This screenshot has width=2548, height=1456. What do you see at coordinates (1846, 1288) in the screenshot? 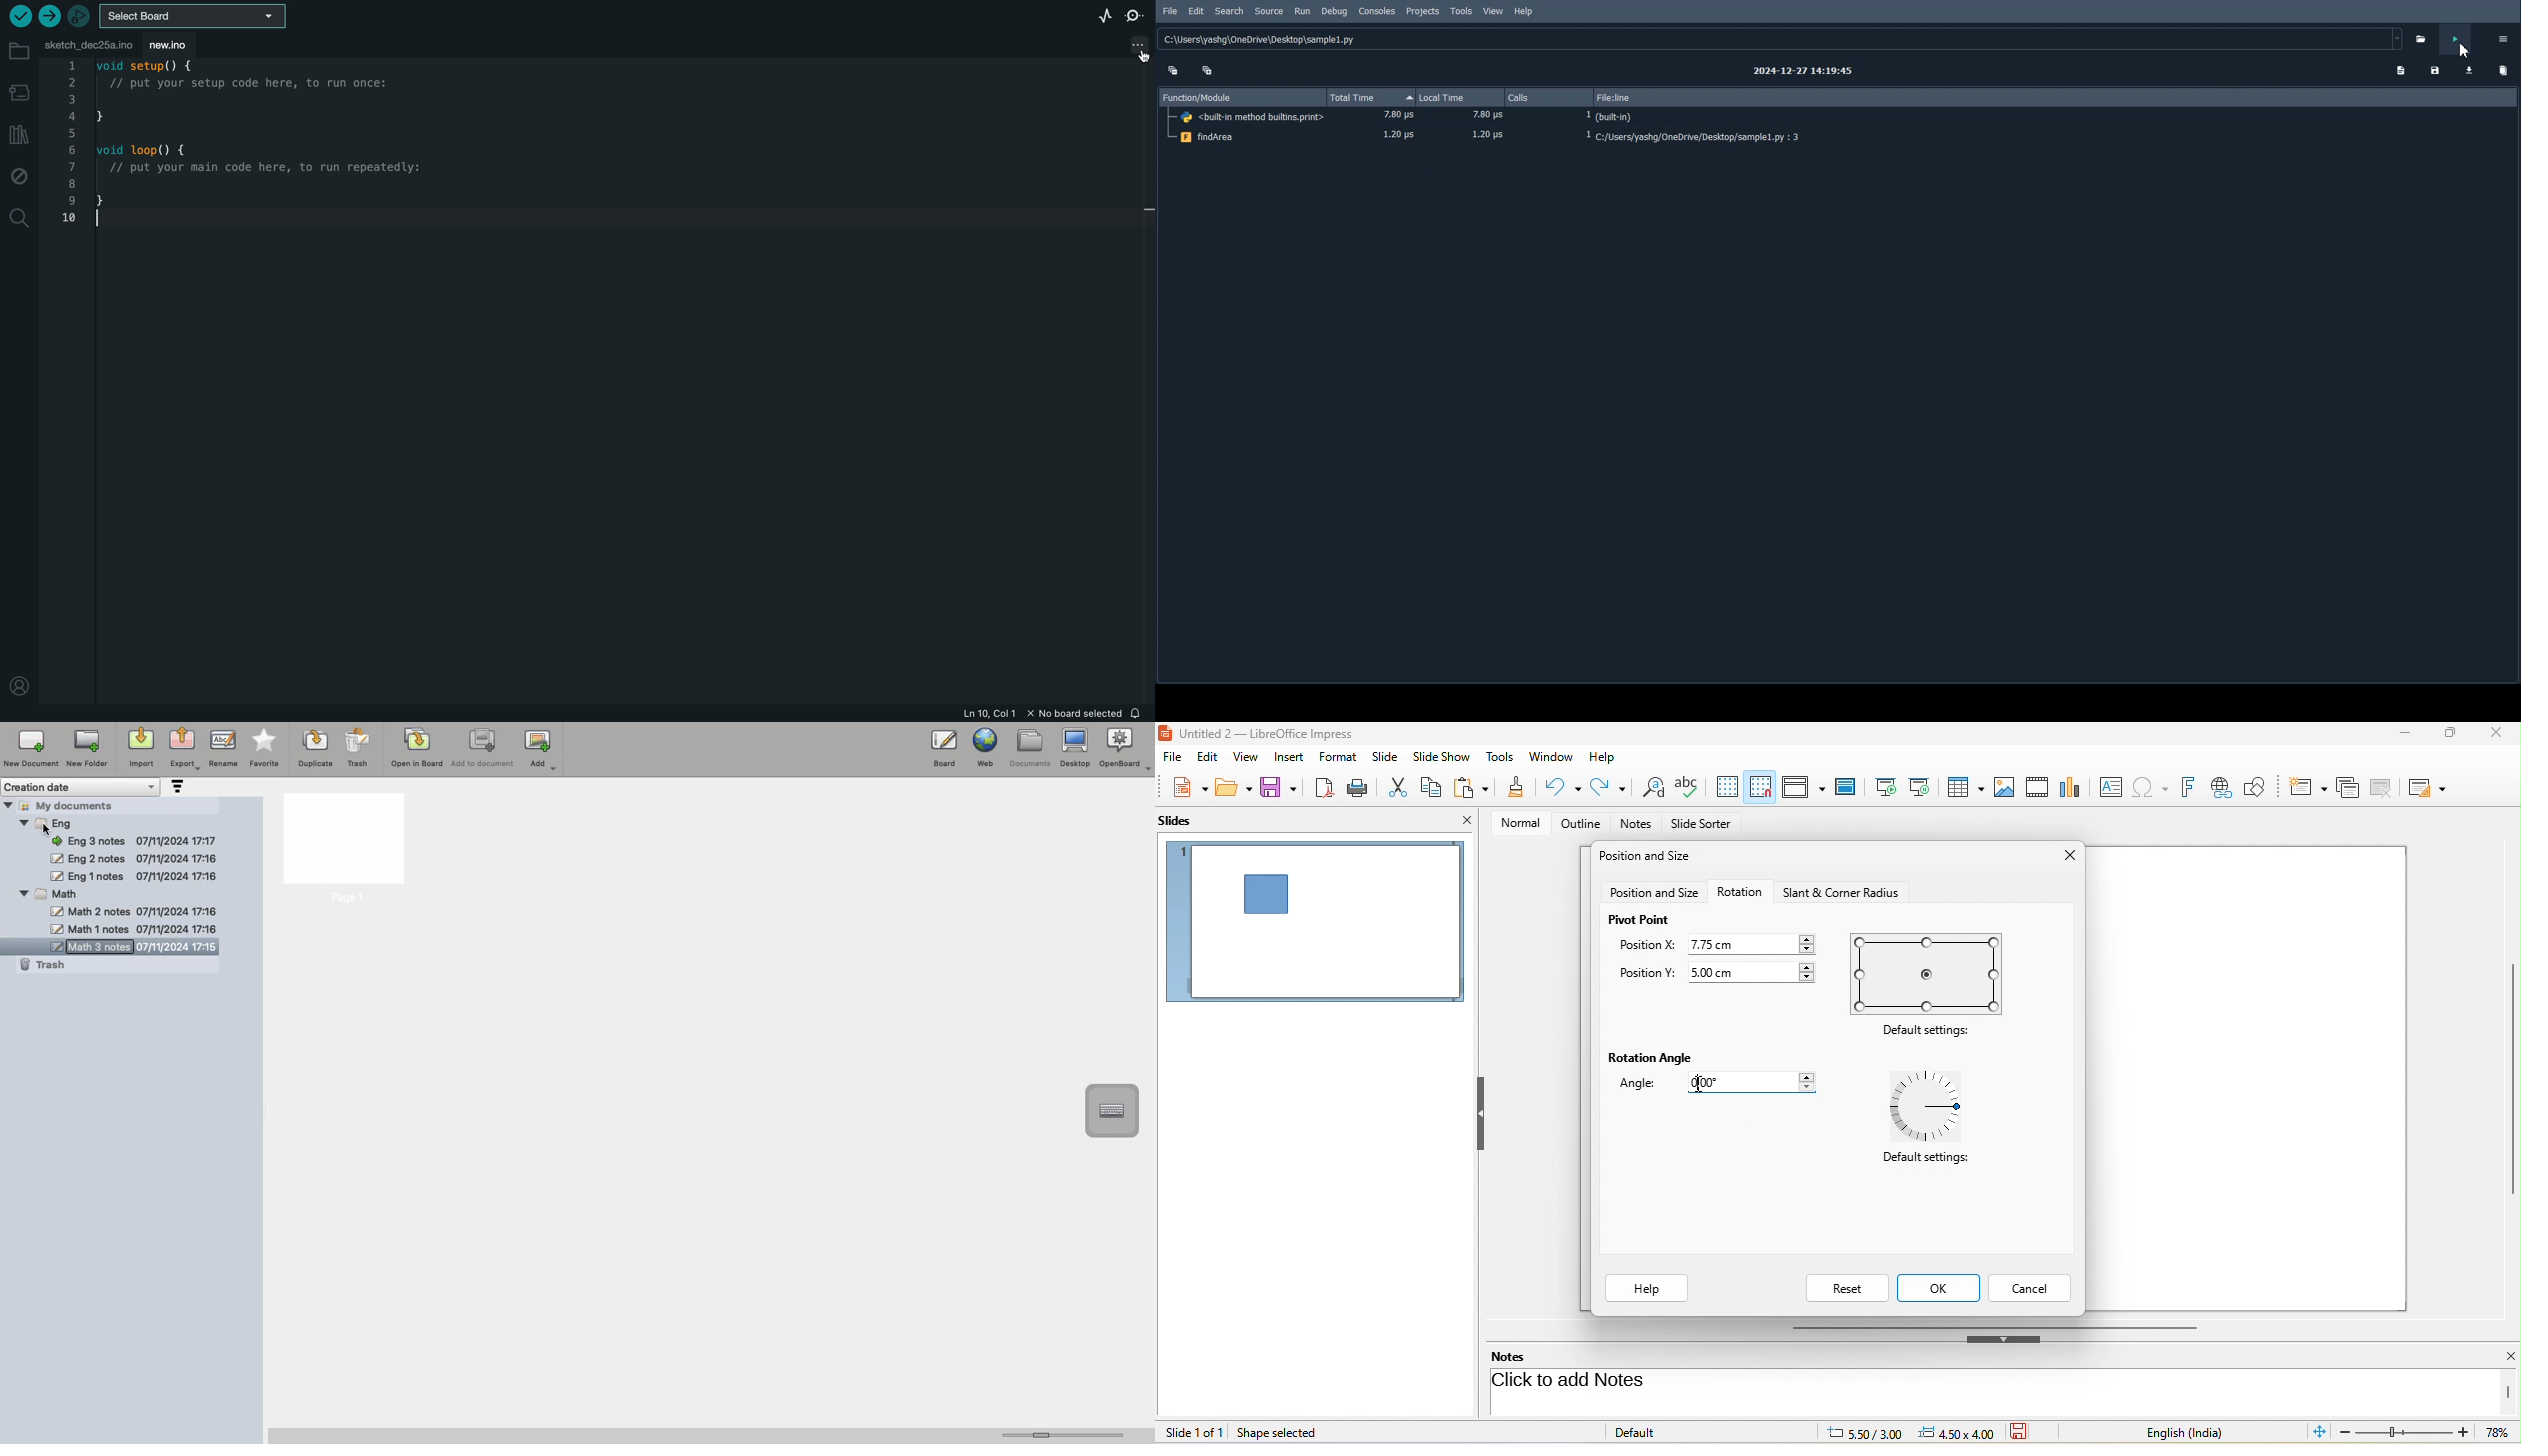
I see `reset` at bounding box center [1846, 1288].